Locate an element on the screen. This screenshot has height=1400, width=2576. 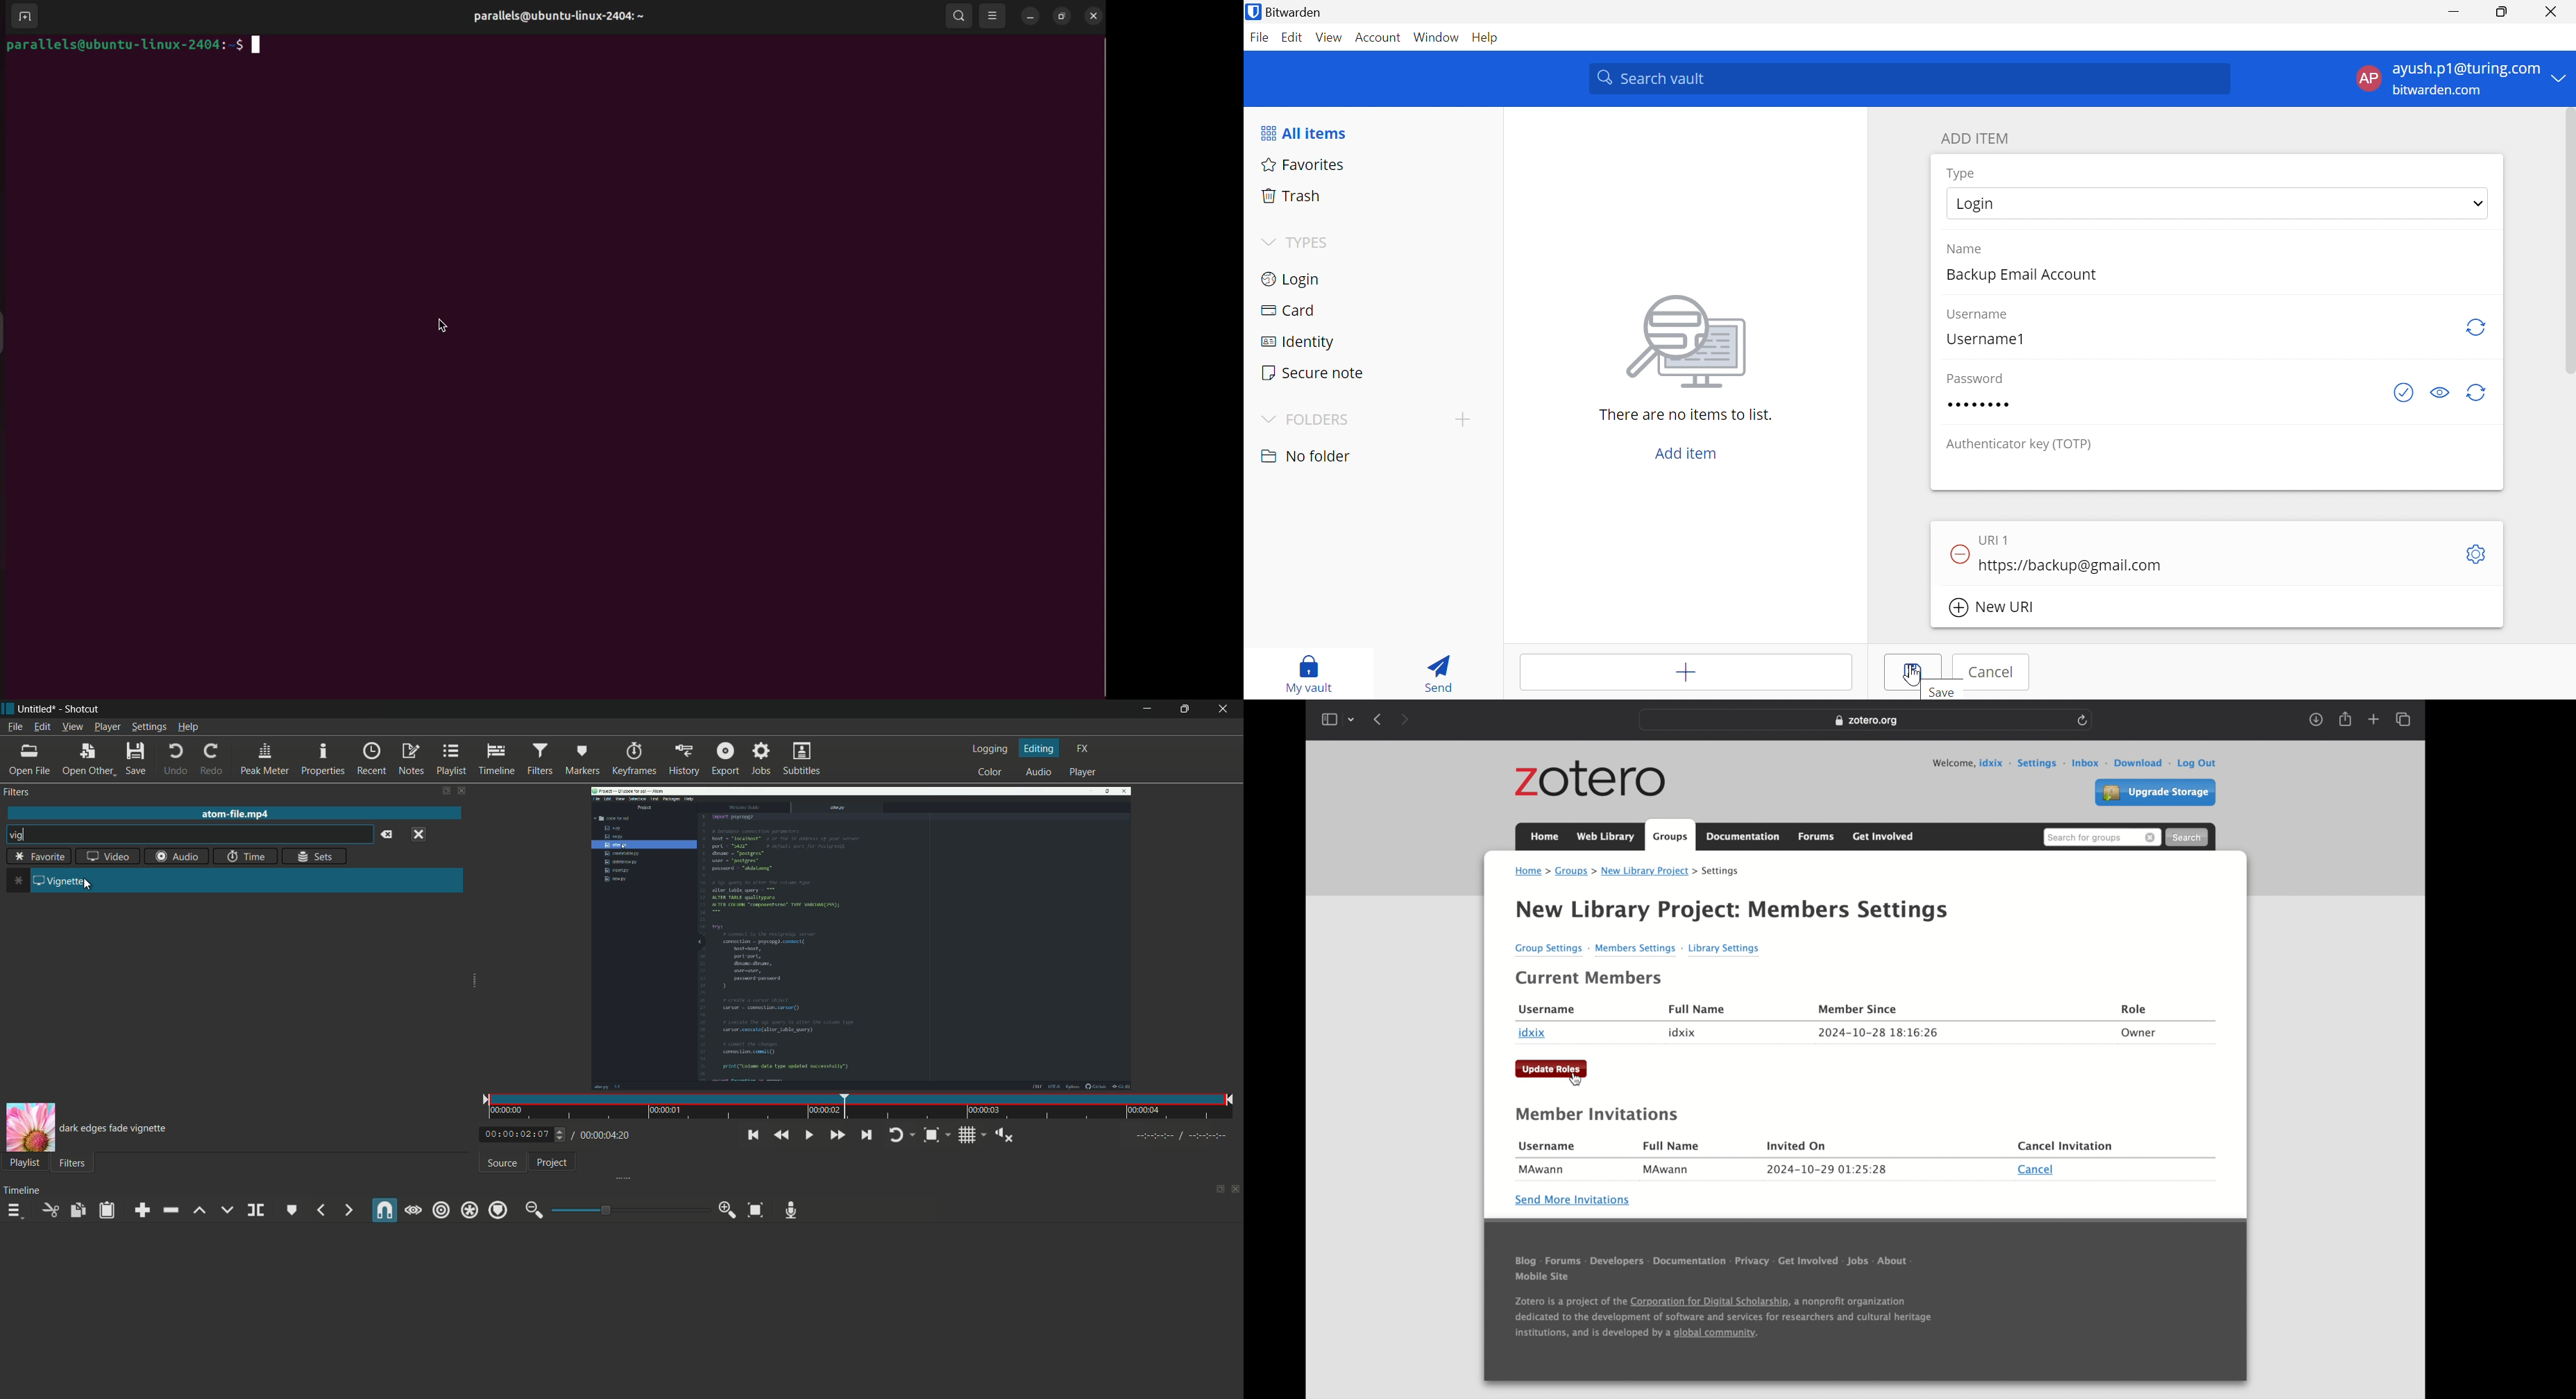
Cancel is located at coordinates (1994, 672).